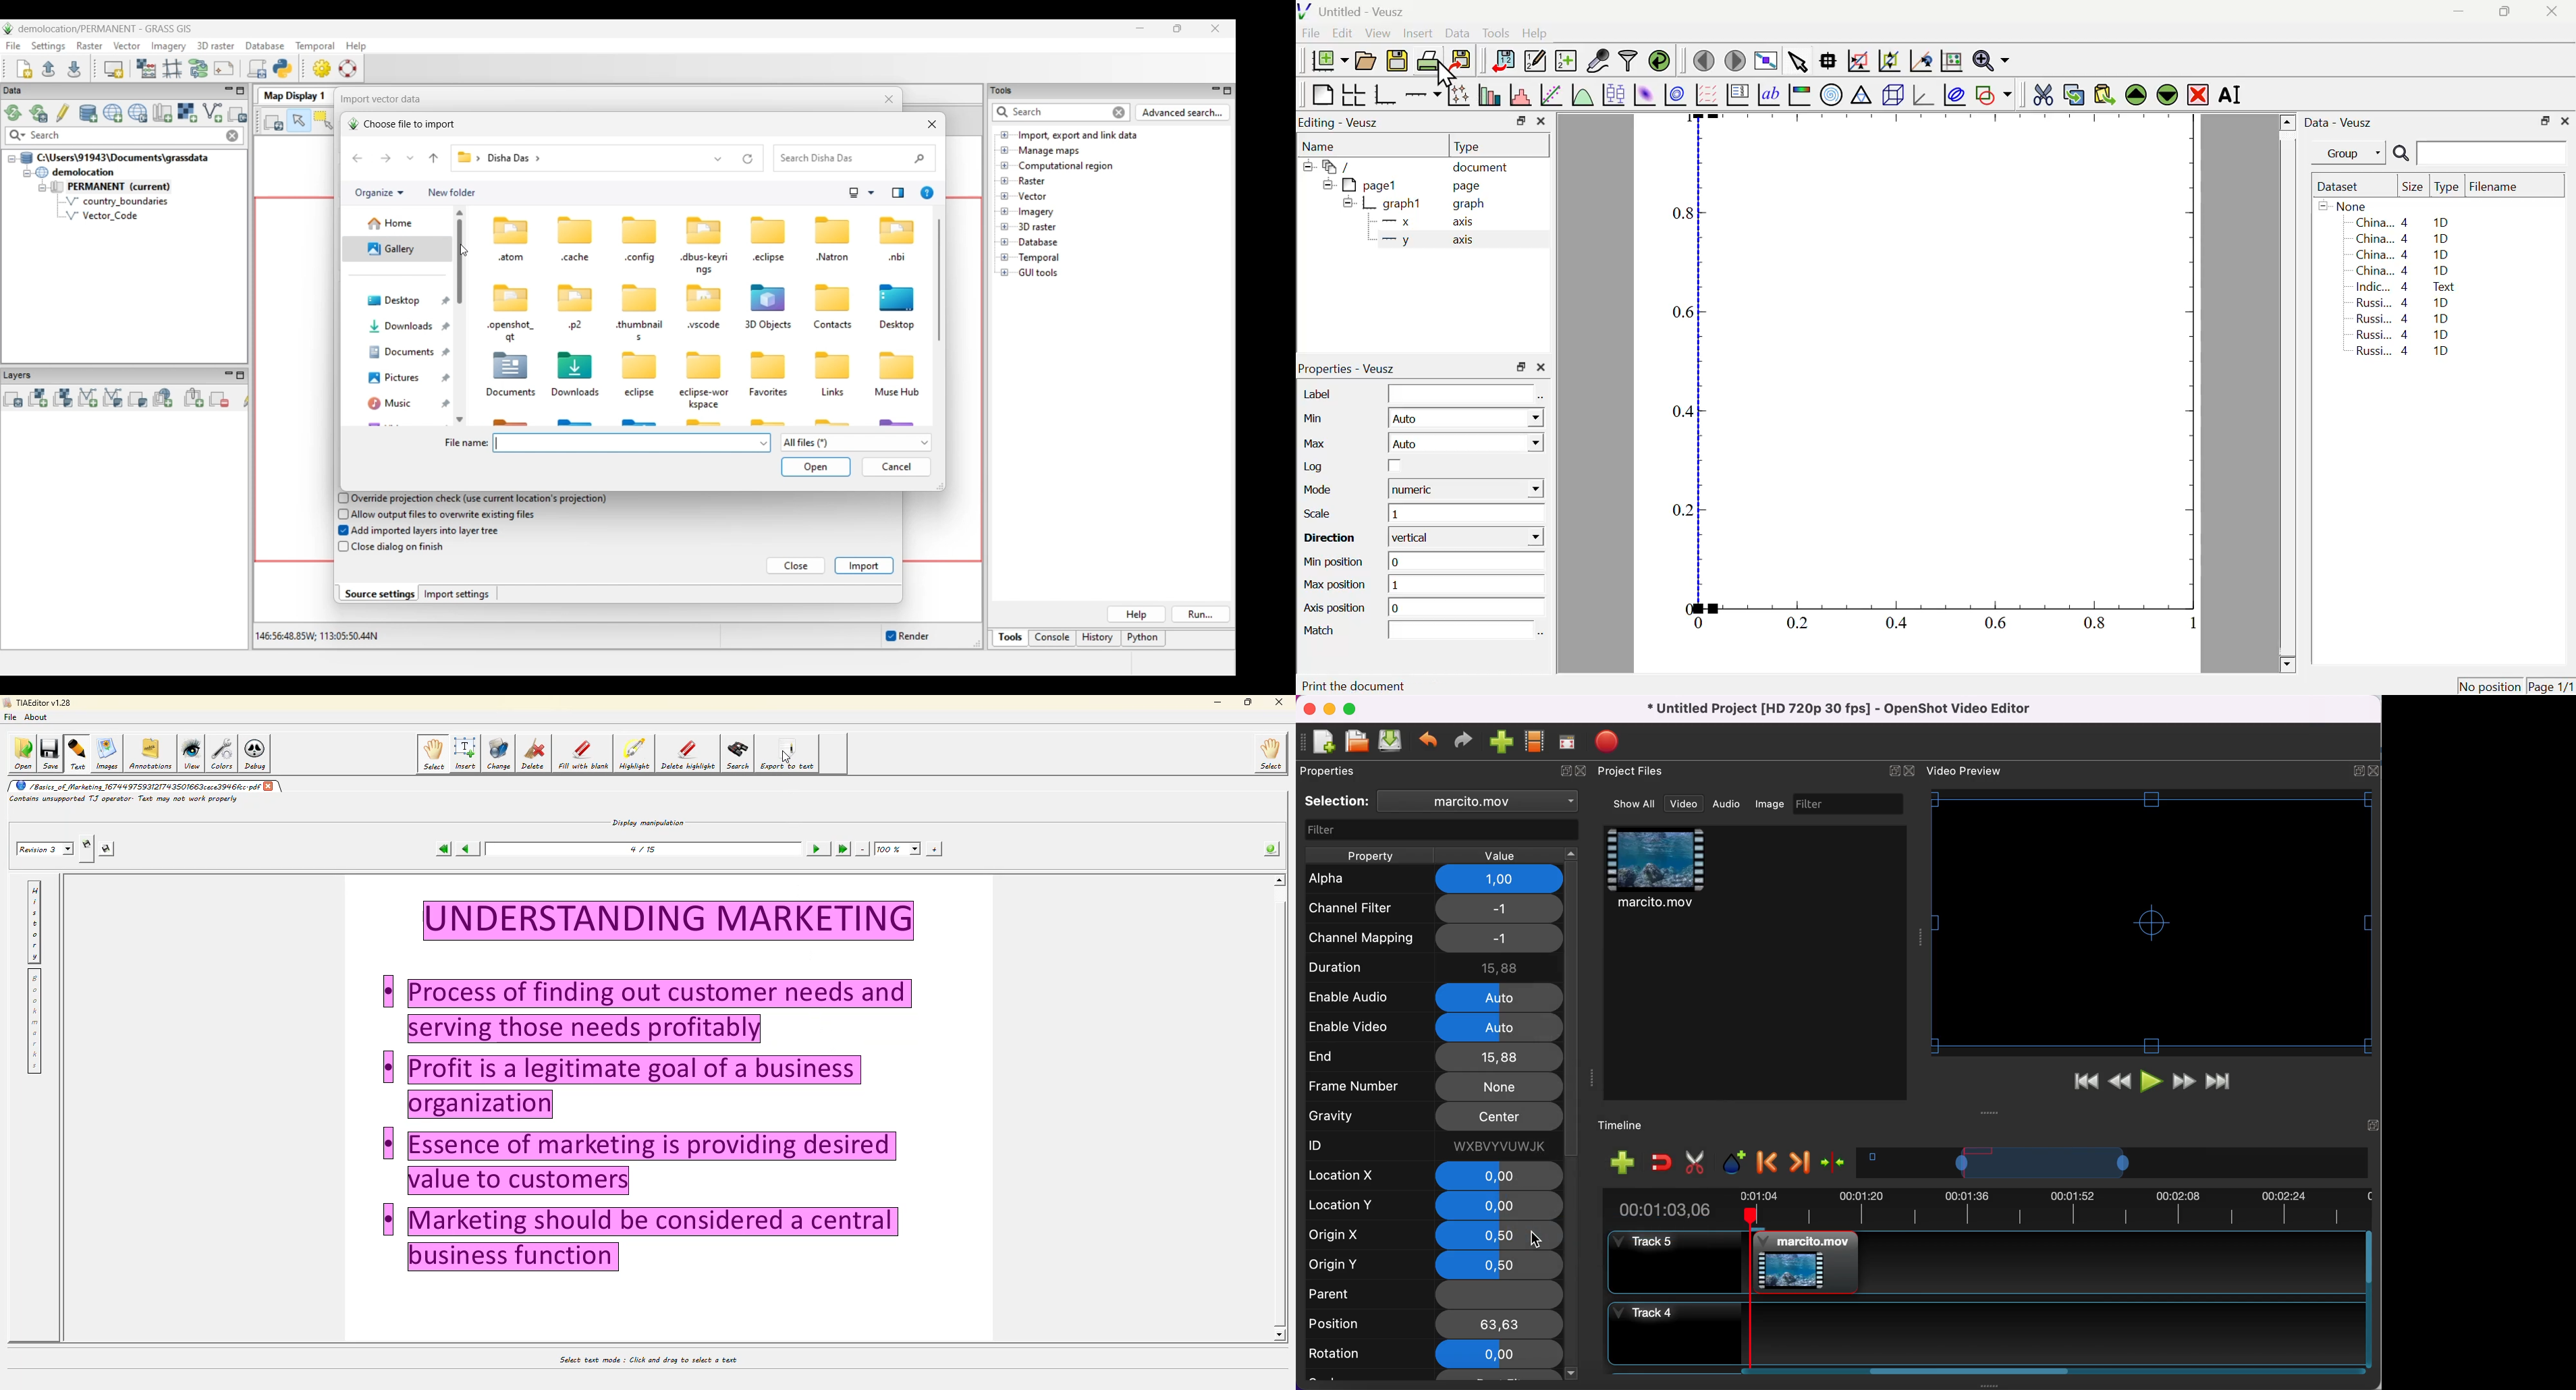 This screenshot has width=2576, height=1400. What do you see at coordinates (398, 302) in the screenshot?
I see `Desktop folder` at bounding box center [398, 302].